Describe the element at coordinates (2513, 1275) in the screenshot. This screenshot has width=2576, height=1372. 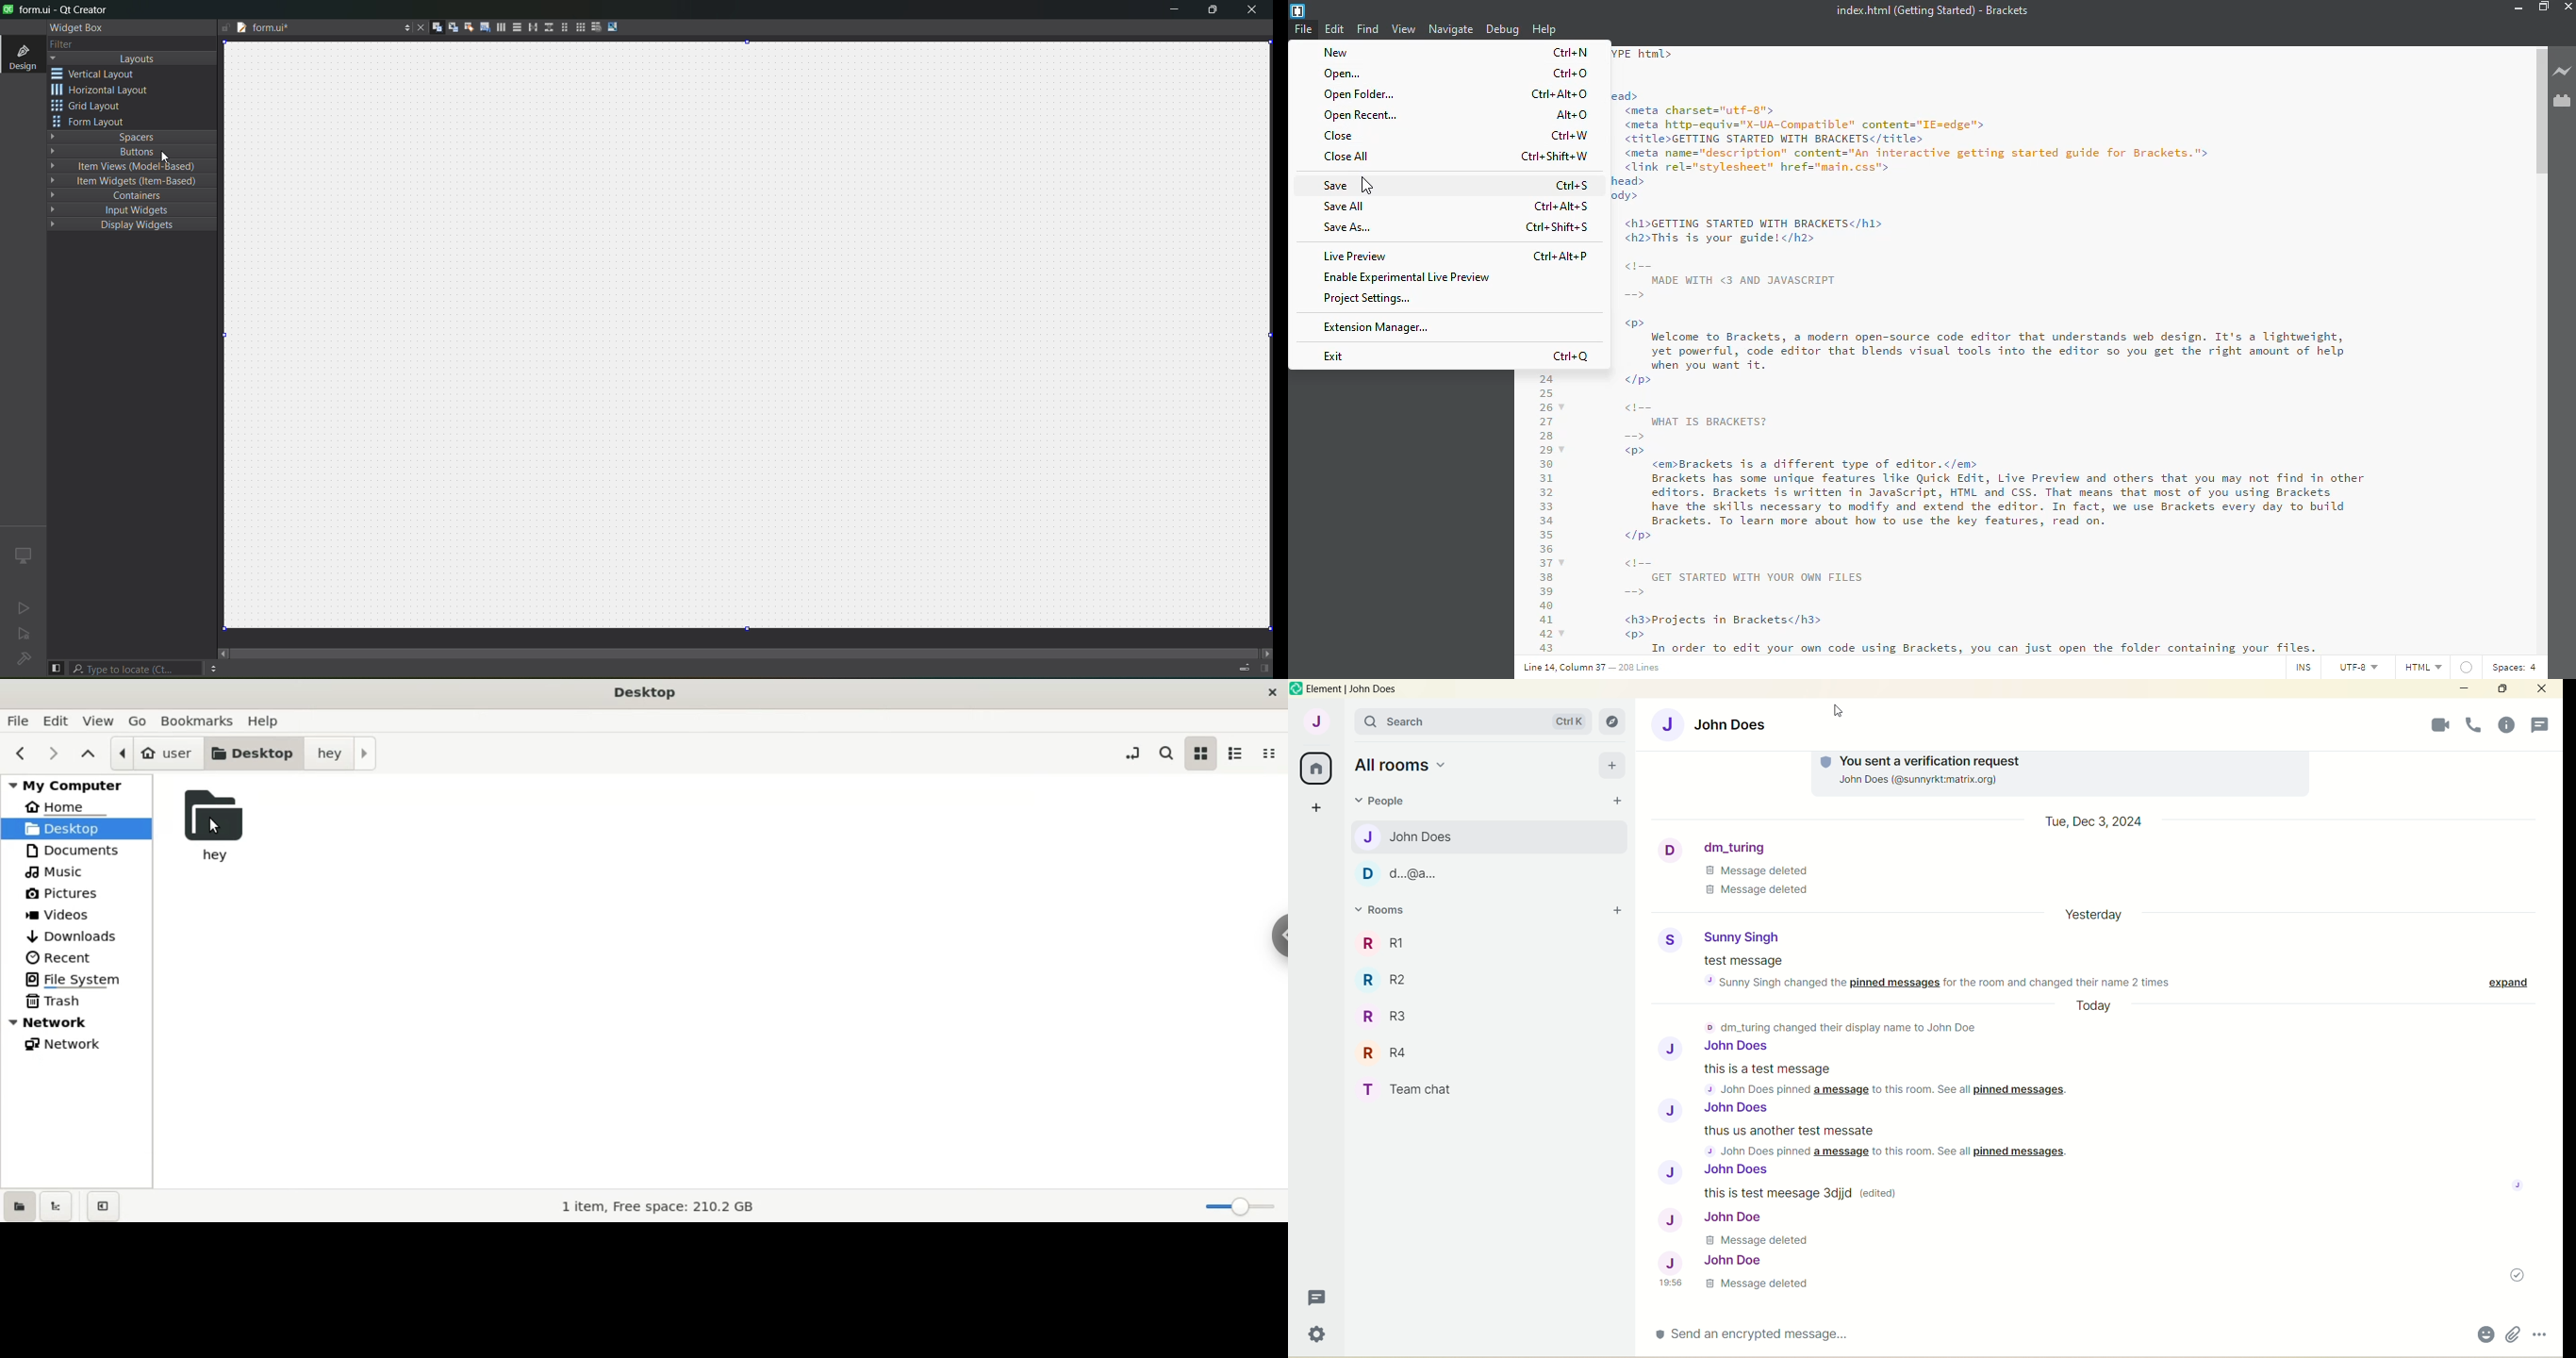
I see `message sent` at that location.